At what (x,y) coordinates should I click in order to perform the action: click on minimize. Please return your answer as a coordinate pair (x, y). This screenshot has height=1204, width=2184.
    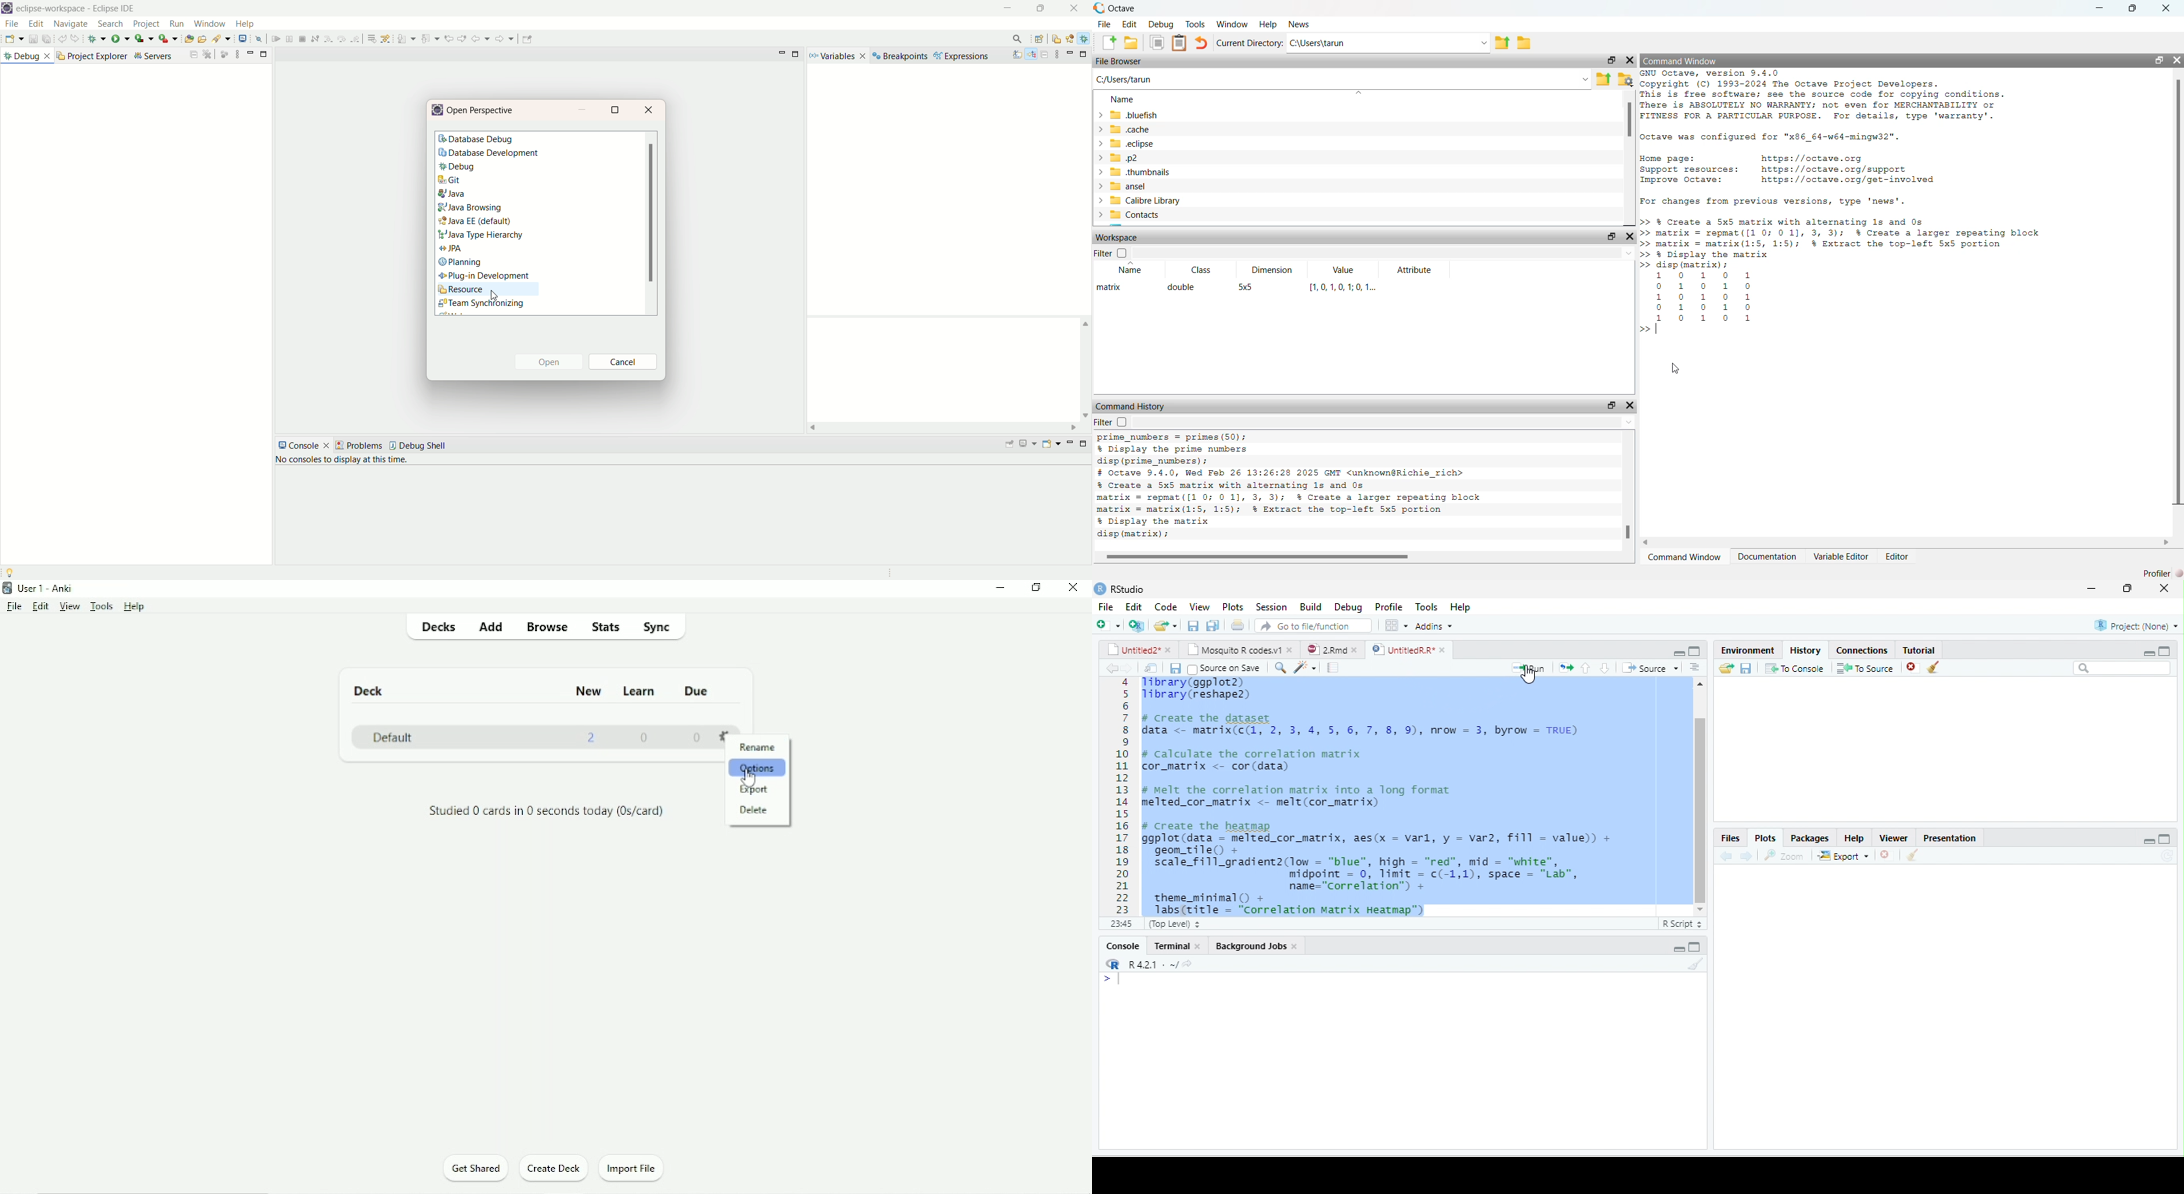
    Looking at the image, I should click on (1674, 651).